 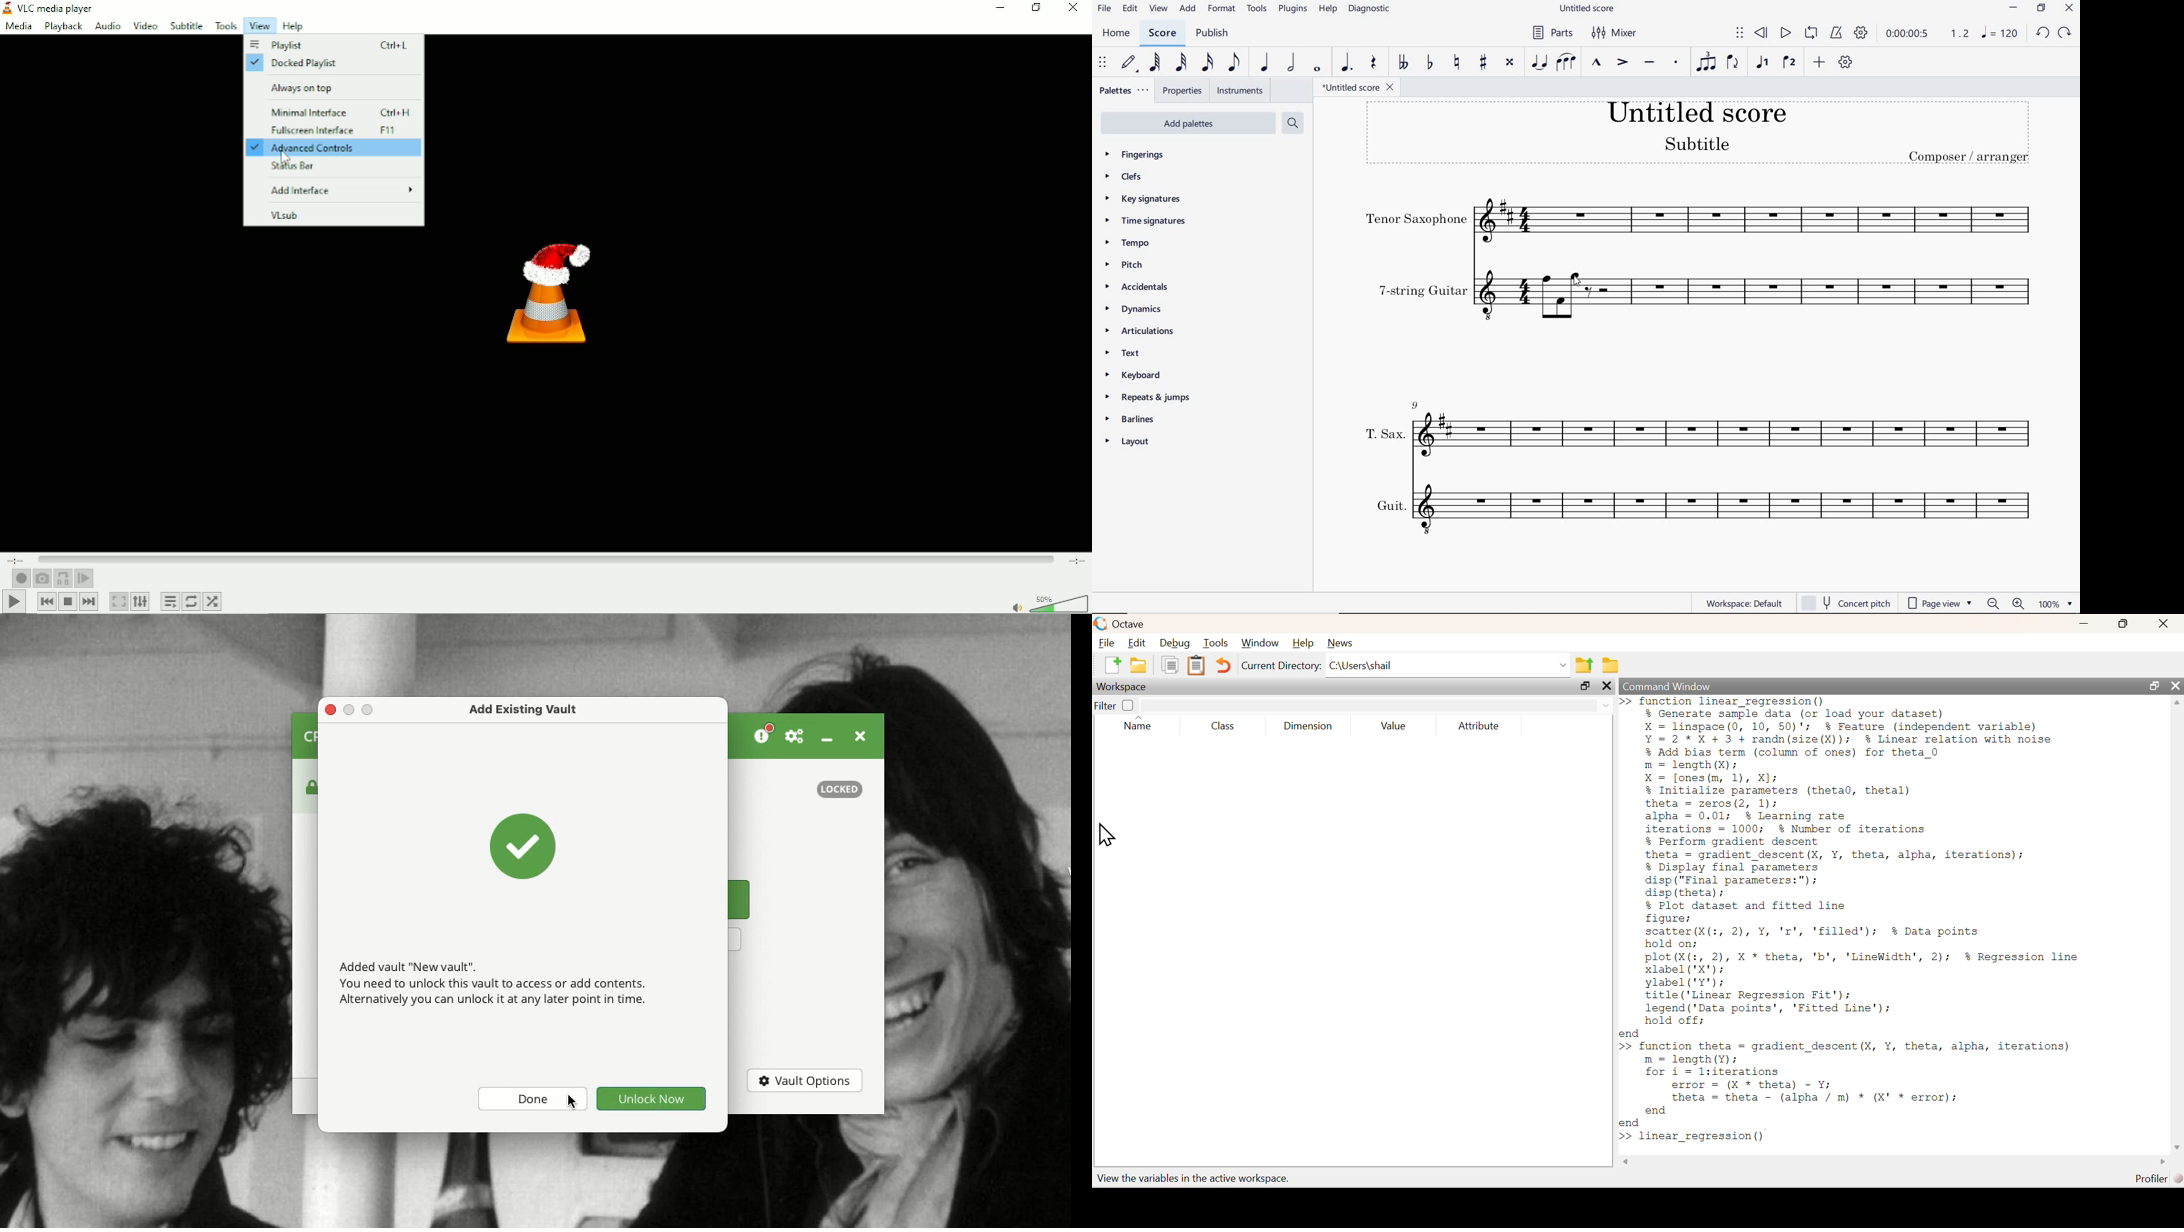 What do you see at coordinates (1122, 687) in the screenshot?
I see `Workspace` at bounding box center [1122, 687].